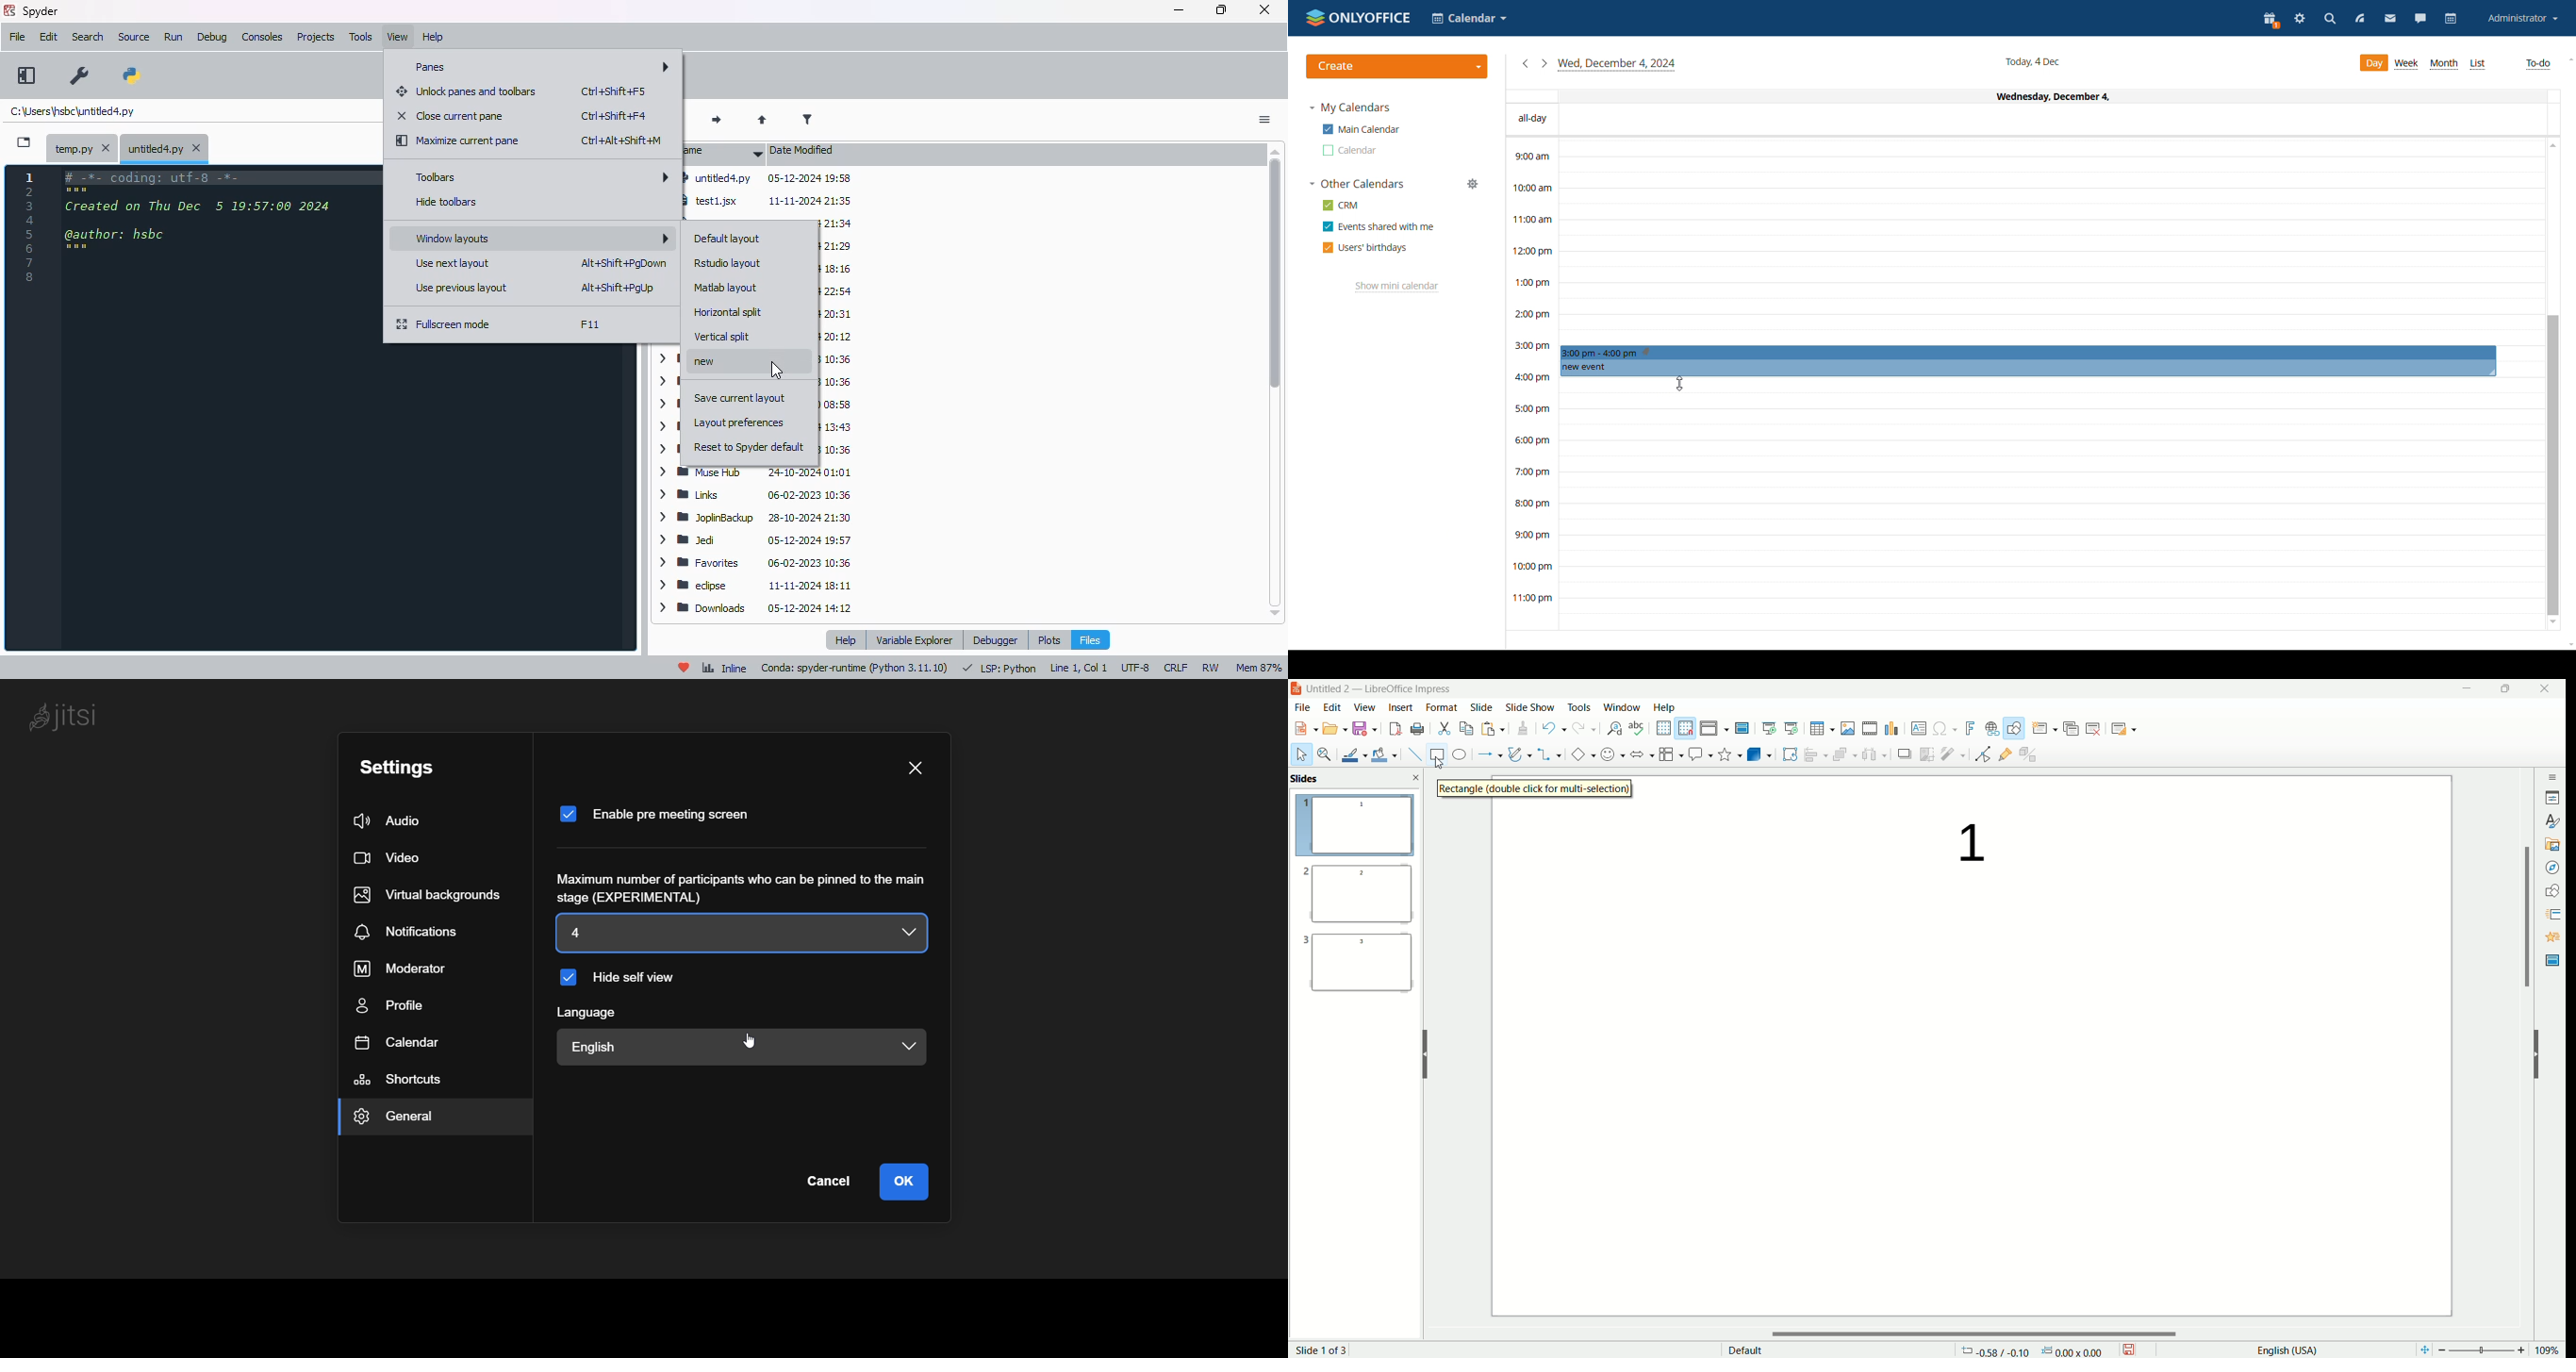 This screenshot has height=1372, width=2576. Describe the element at coordinates (756, 541) in the screenshot. I see `Jedi` at that location.